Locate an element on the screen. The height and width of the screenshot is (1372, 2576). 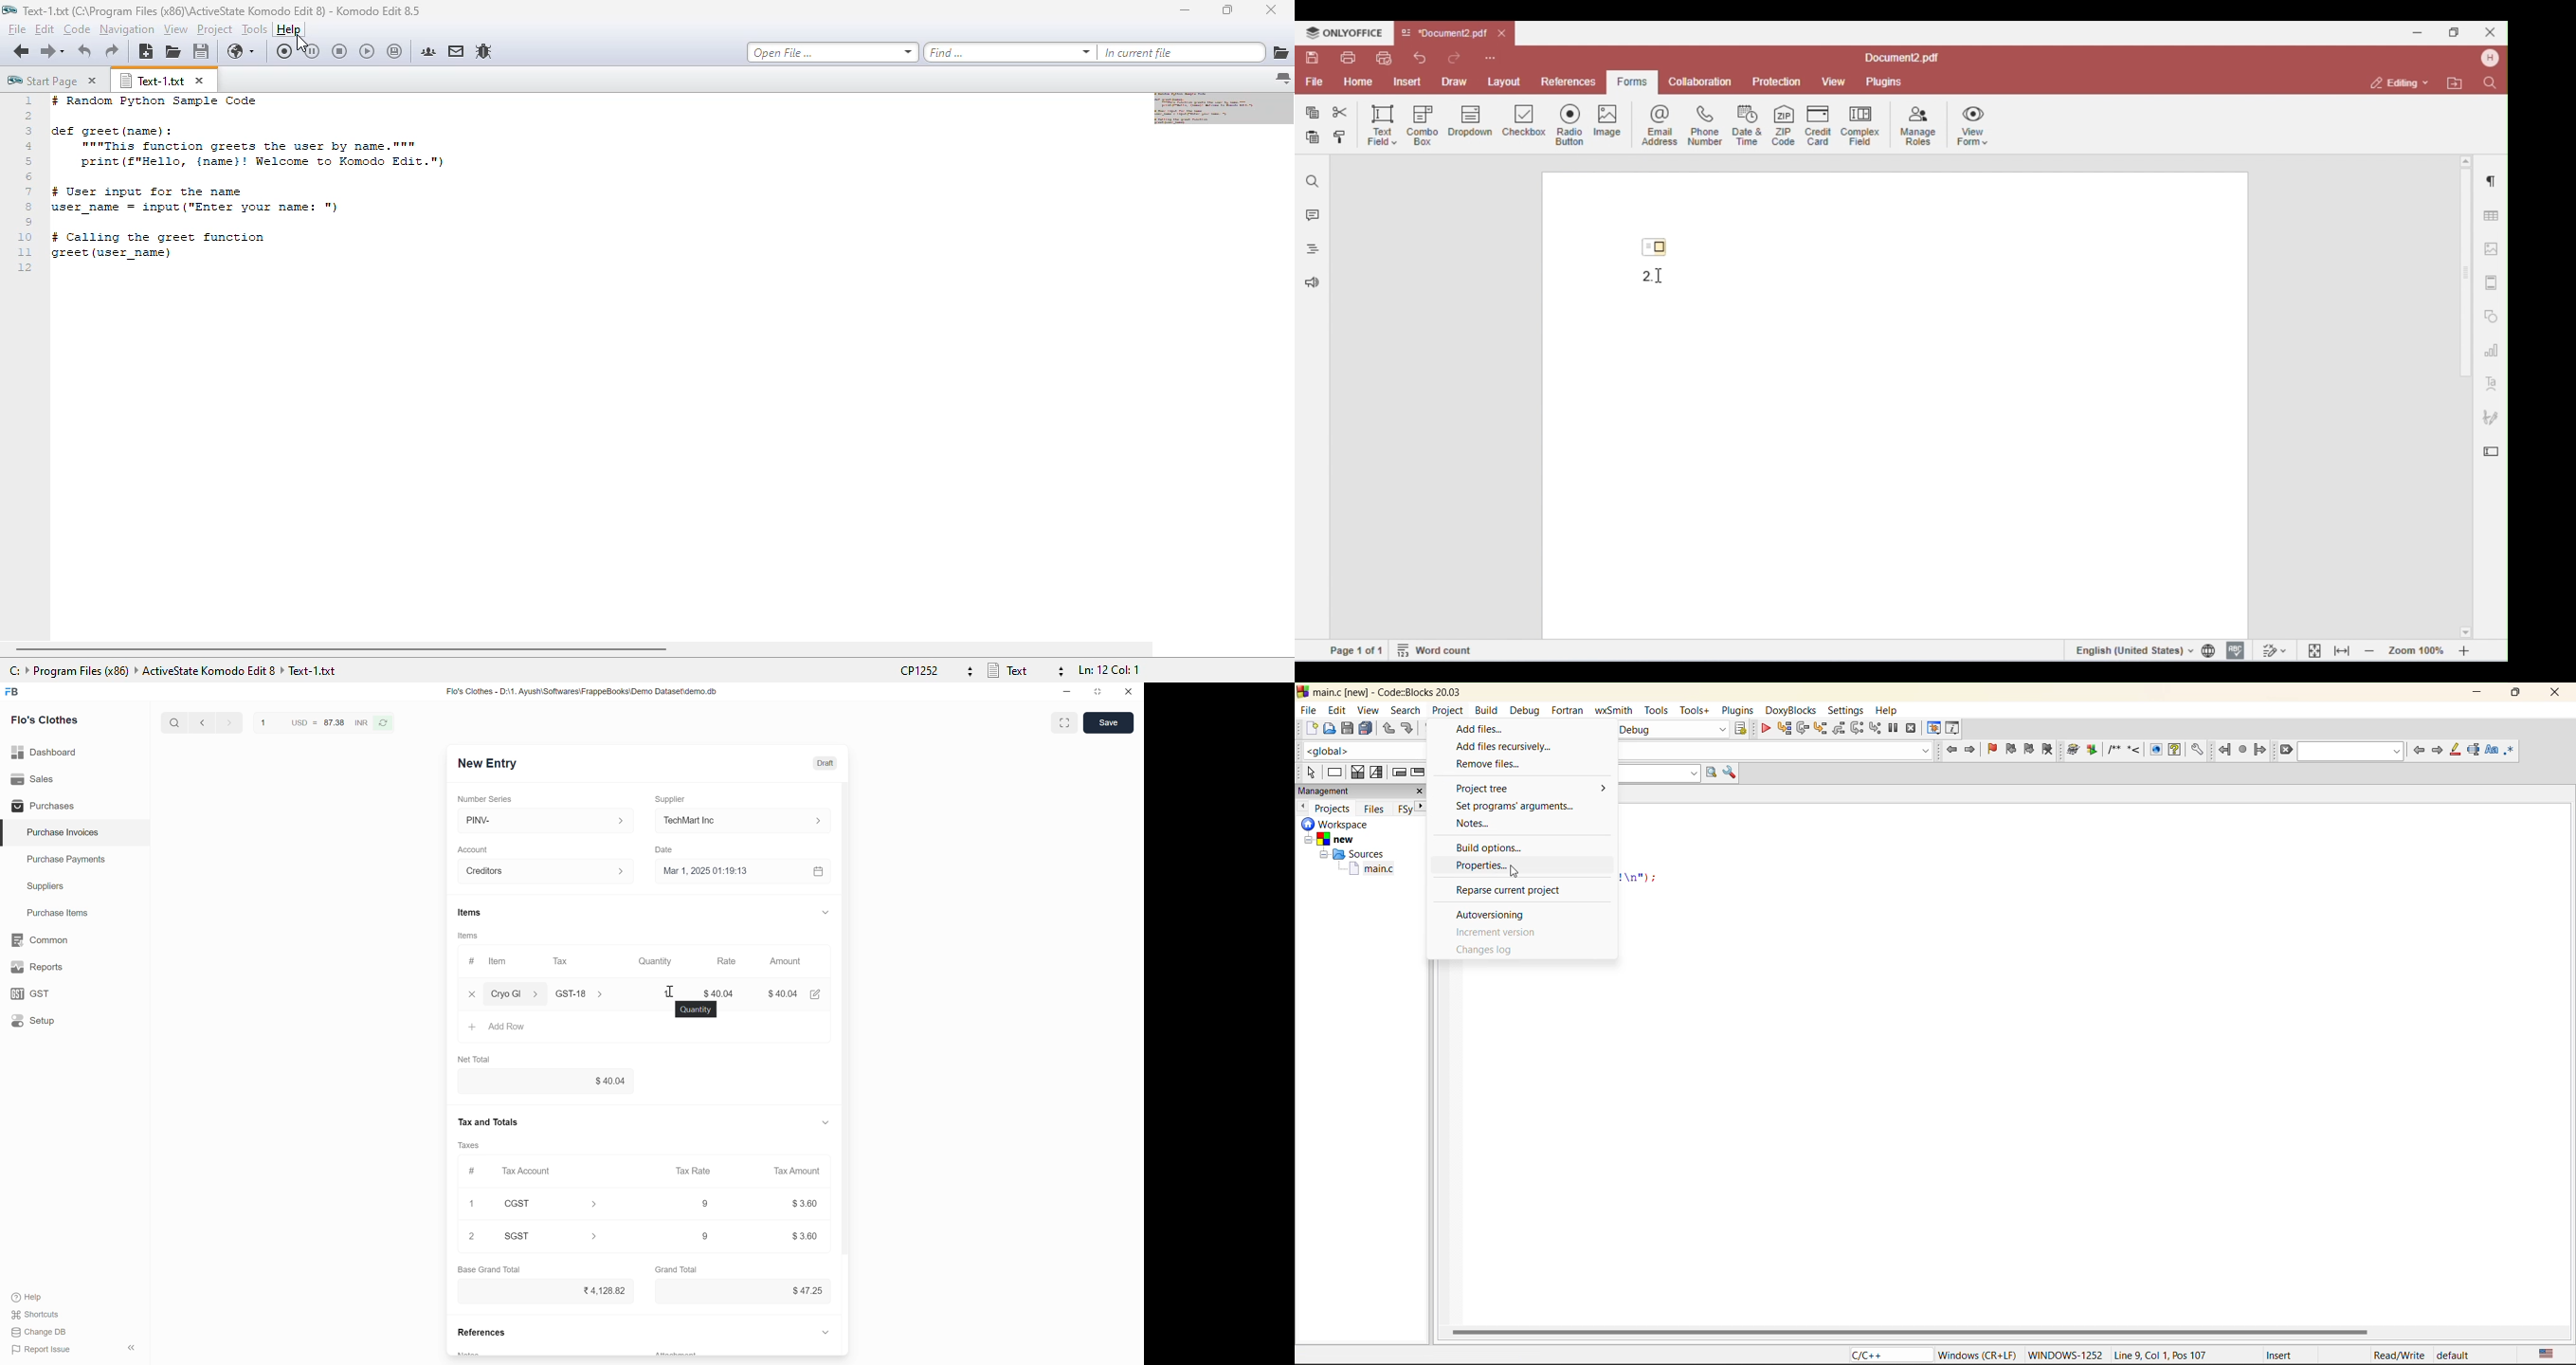
Dashboard is located at coordinates (45, 750).